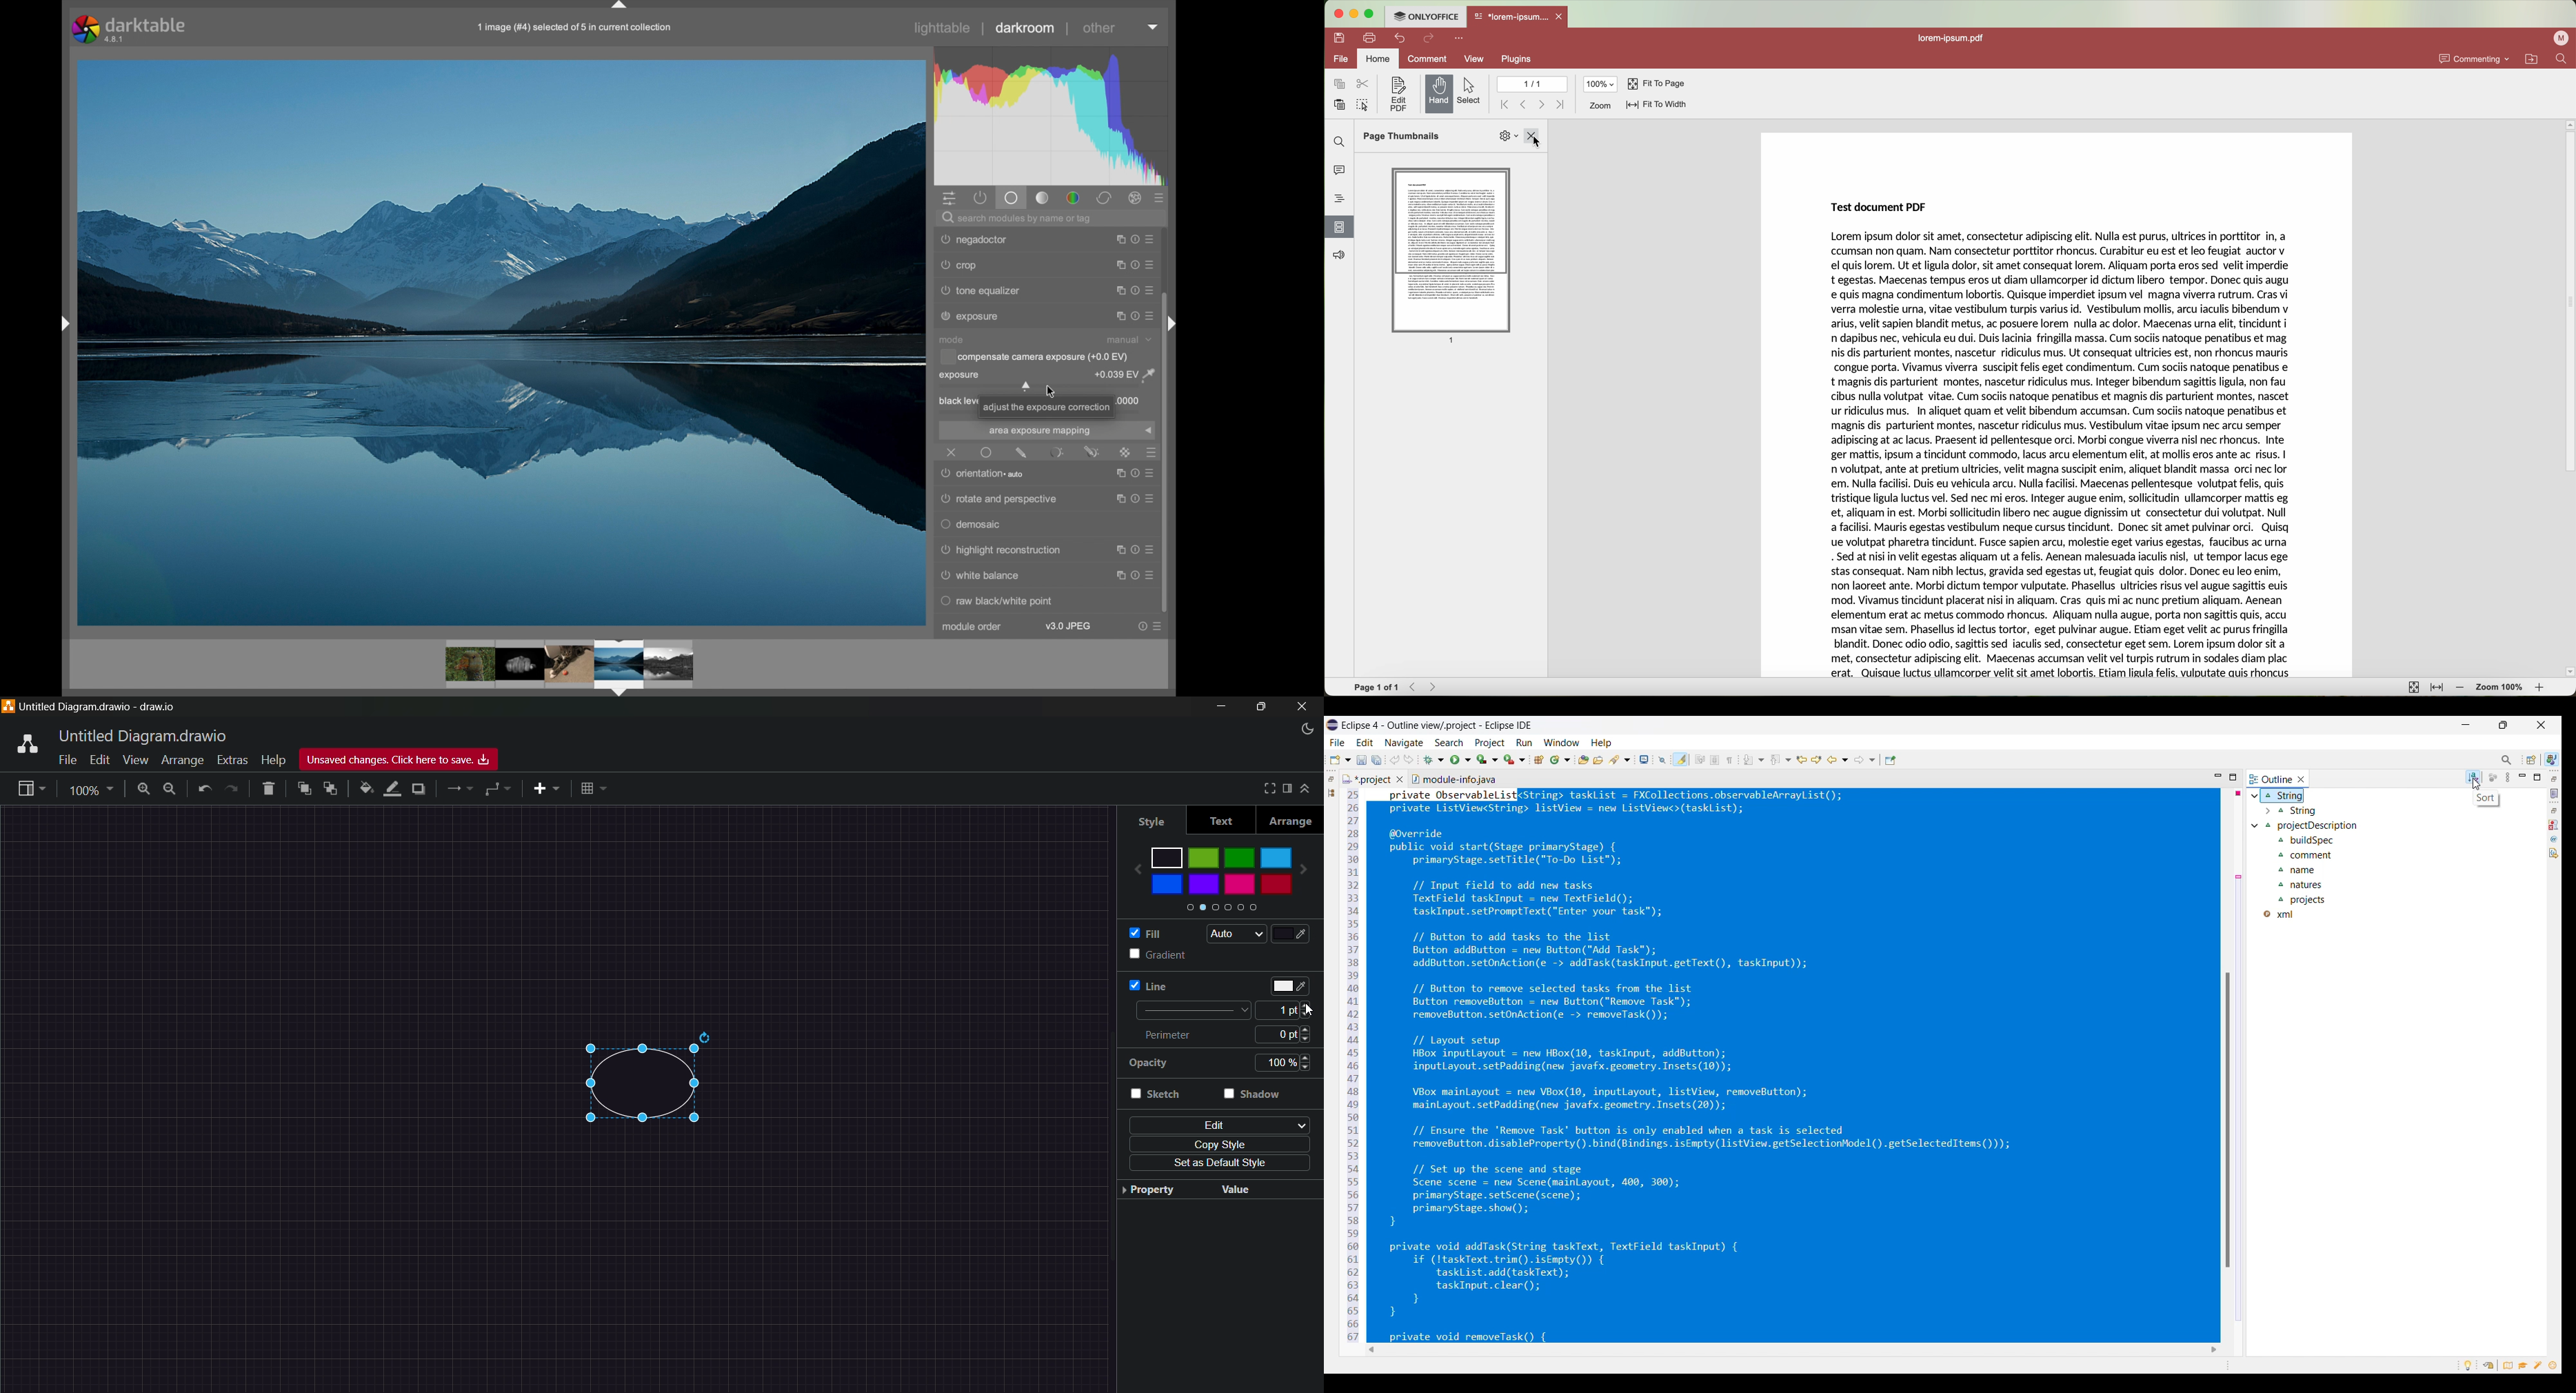  What do you see at coordinates (2439, 688) in the screenshot?
I see `fit to width` at bounding box center [2439, 688].